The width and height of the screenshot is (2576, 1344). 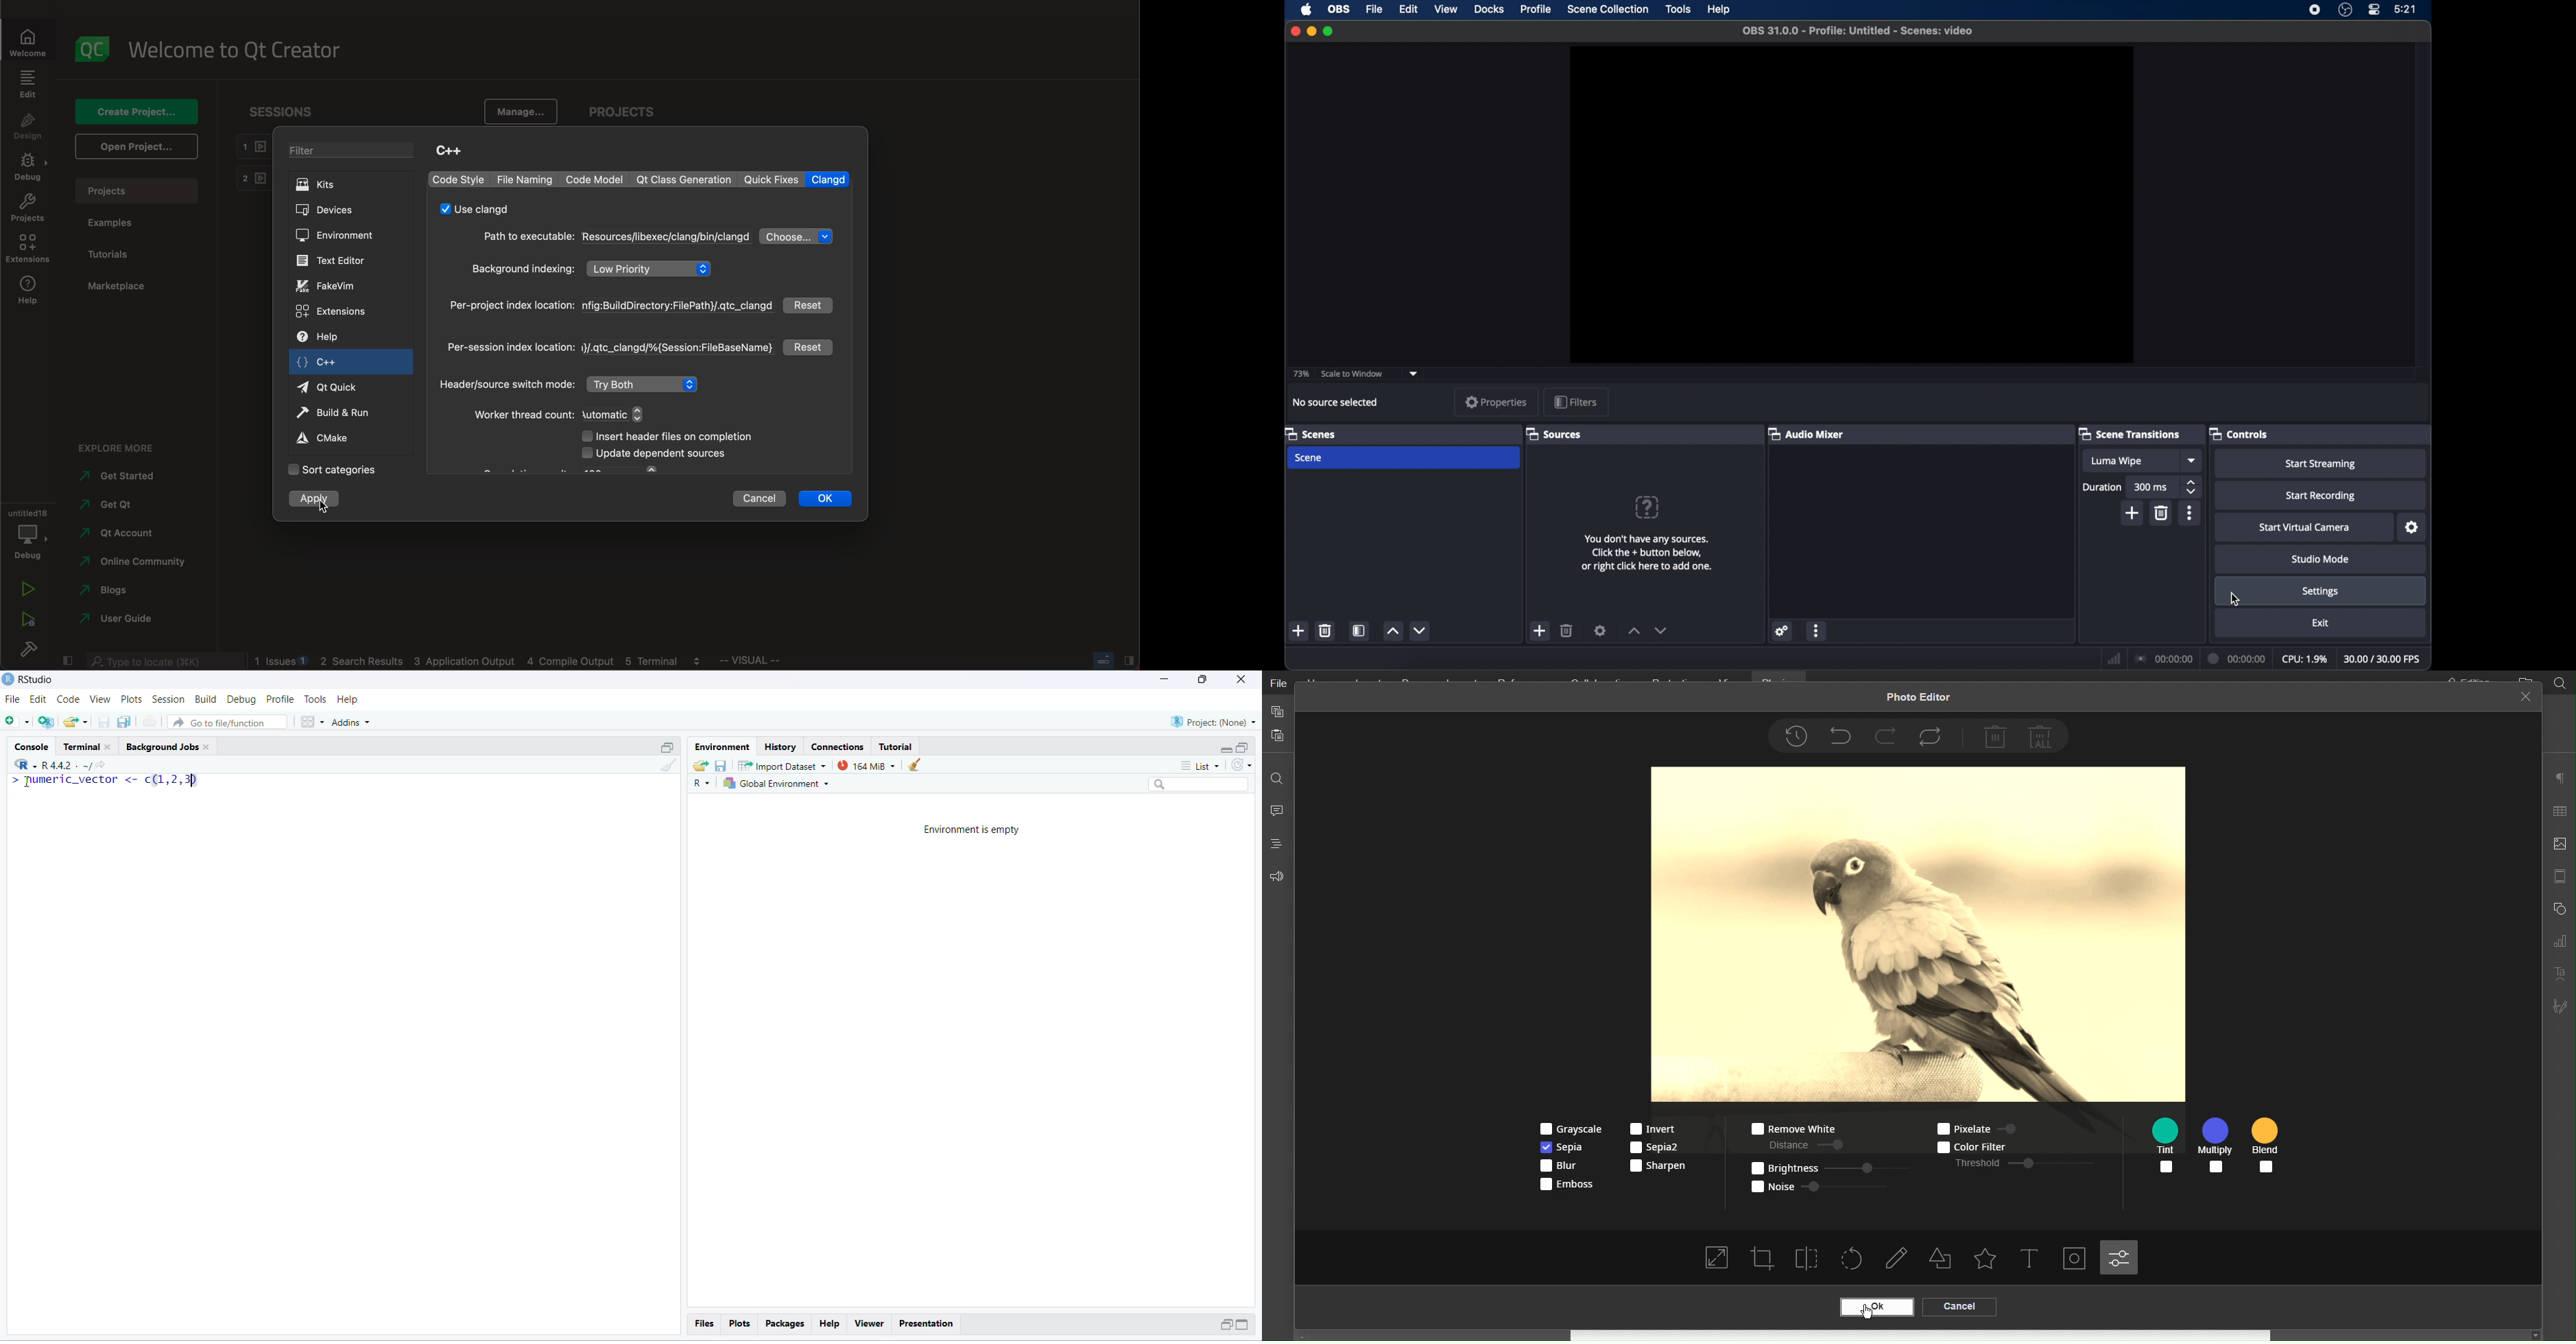 What do you see at coordinates (928, 1325) in the screenshot?
I see `Presentation` at bounding box center [928, 1325].